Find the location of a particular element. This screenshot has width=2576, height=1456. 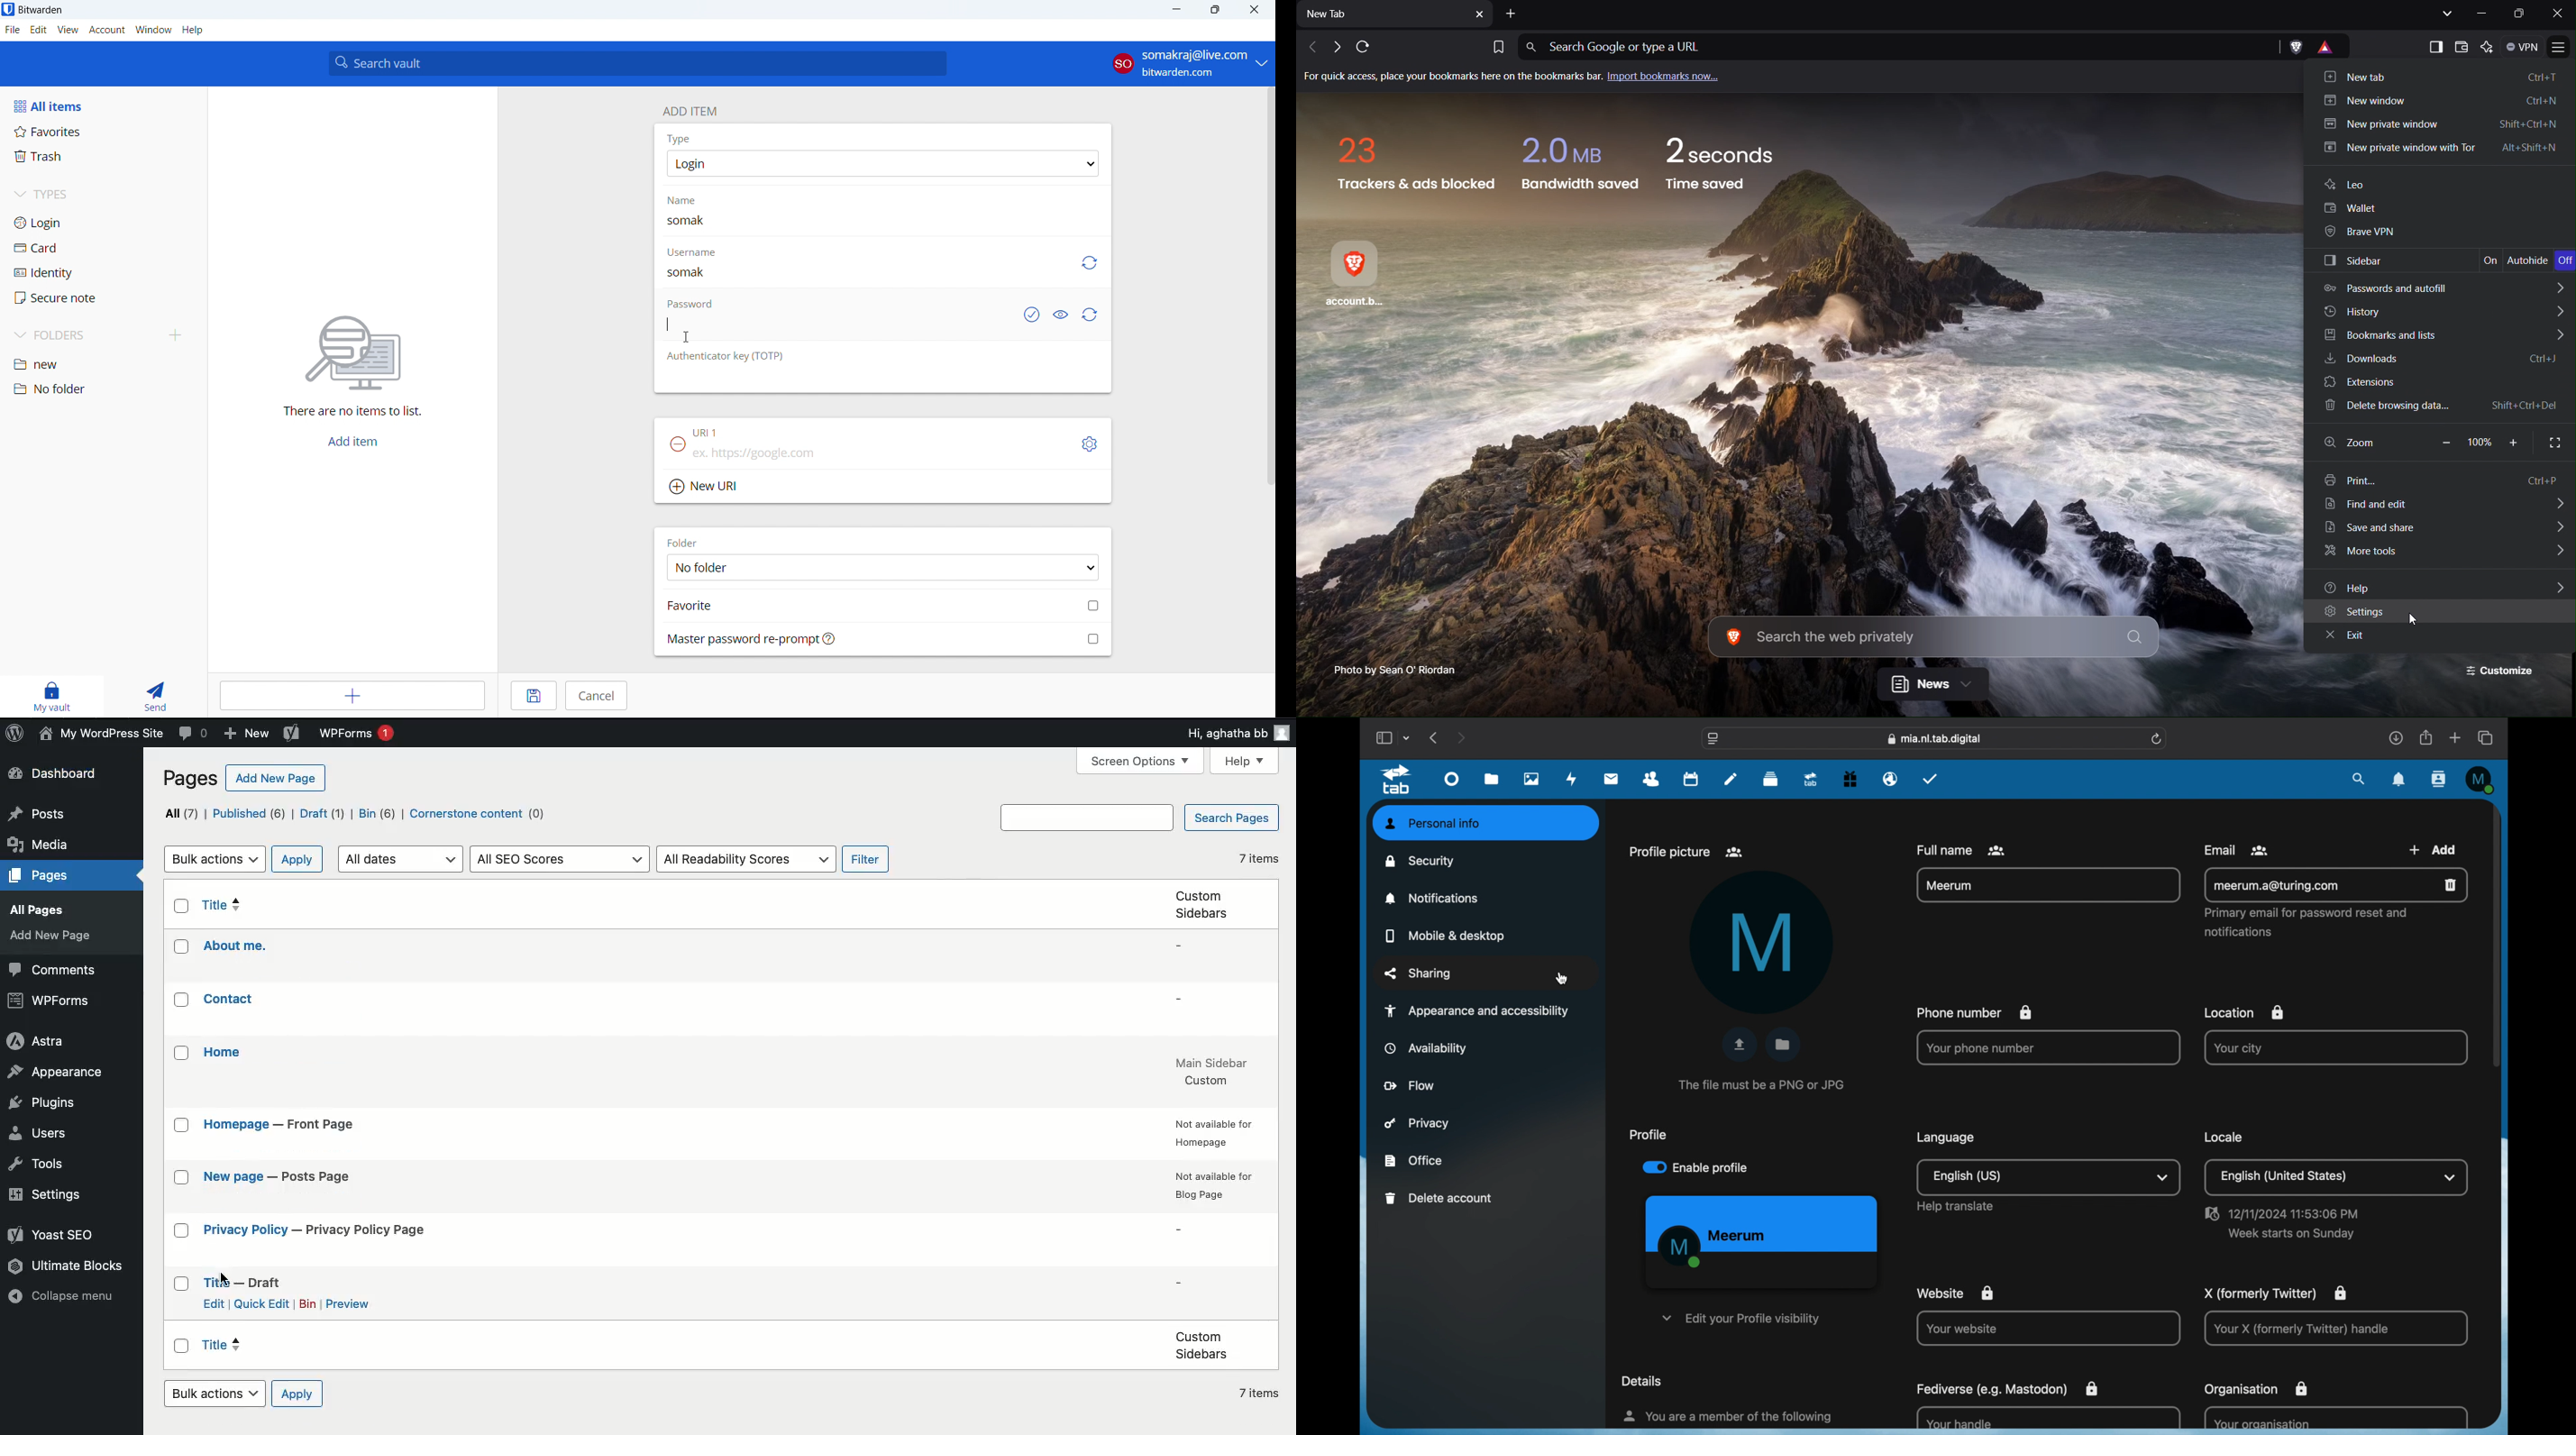

Screen options is located at coordinates (1140, 760).